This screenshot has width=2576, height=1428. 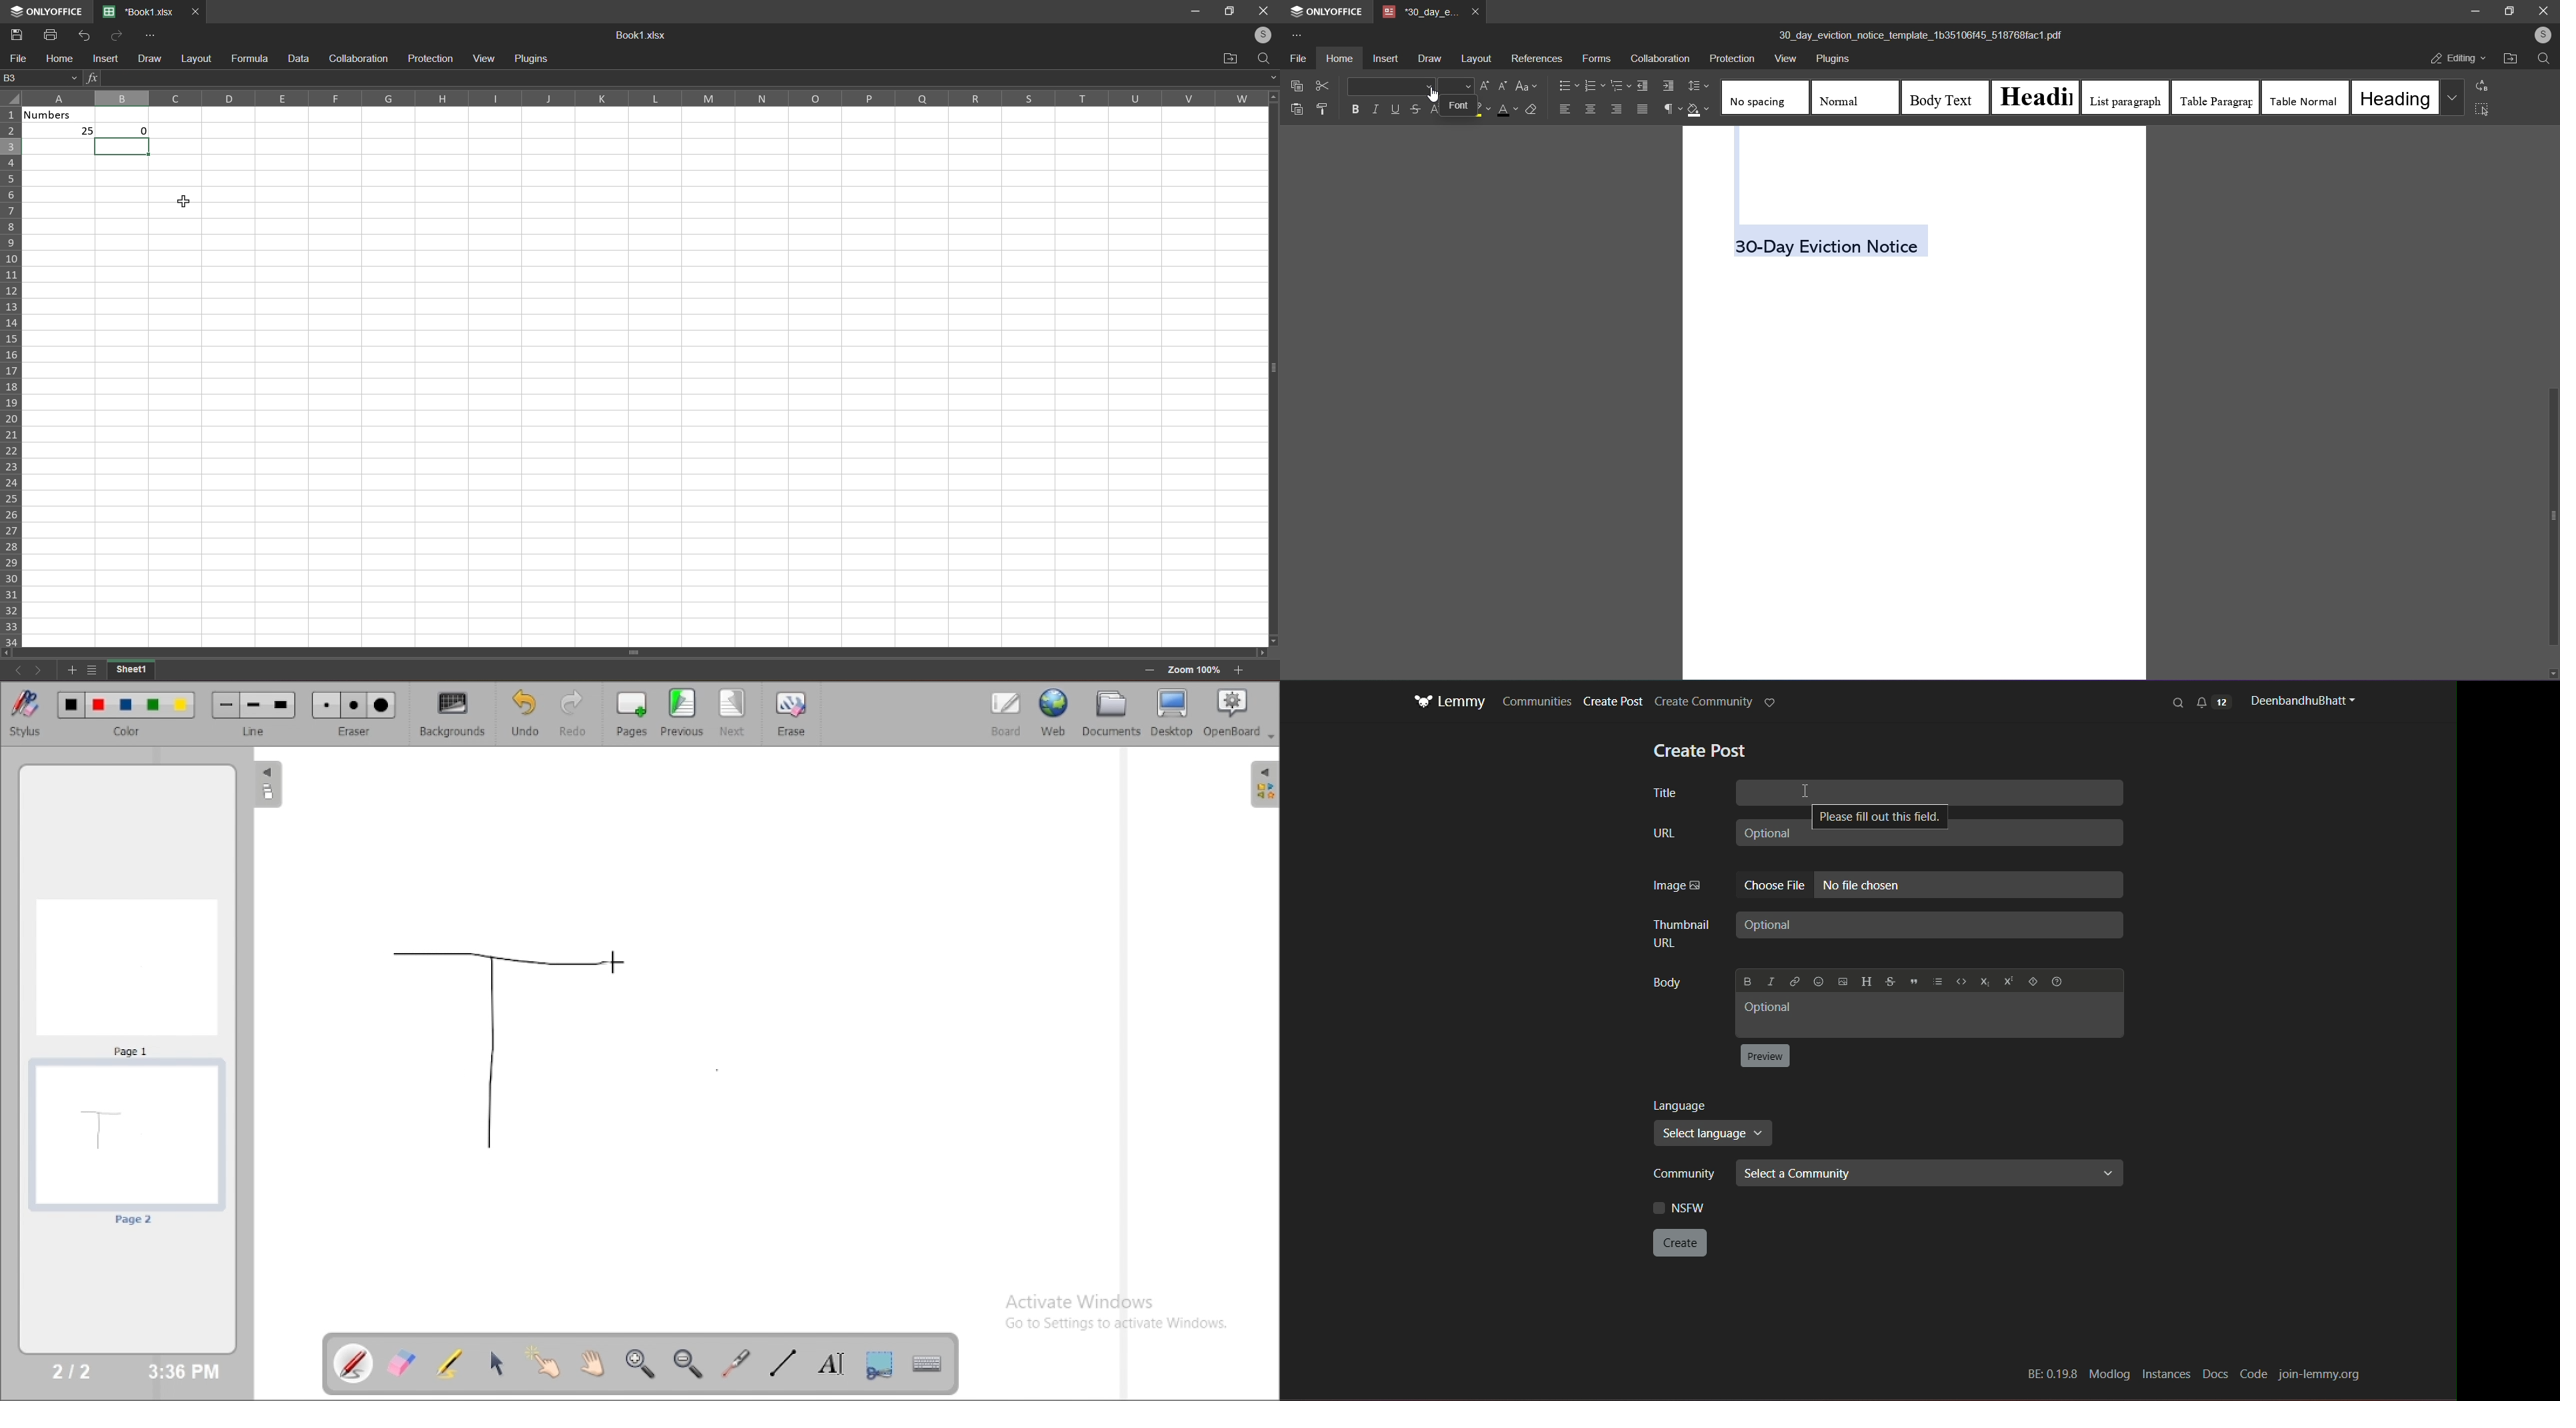 I want to click on paste, so click(x=1296, y=107).